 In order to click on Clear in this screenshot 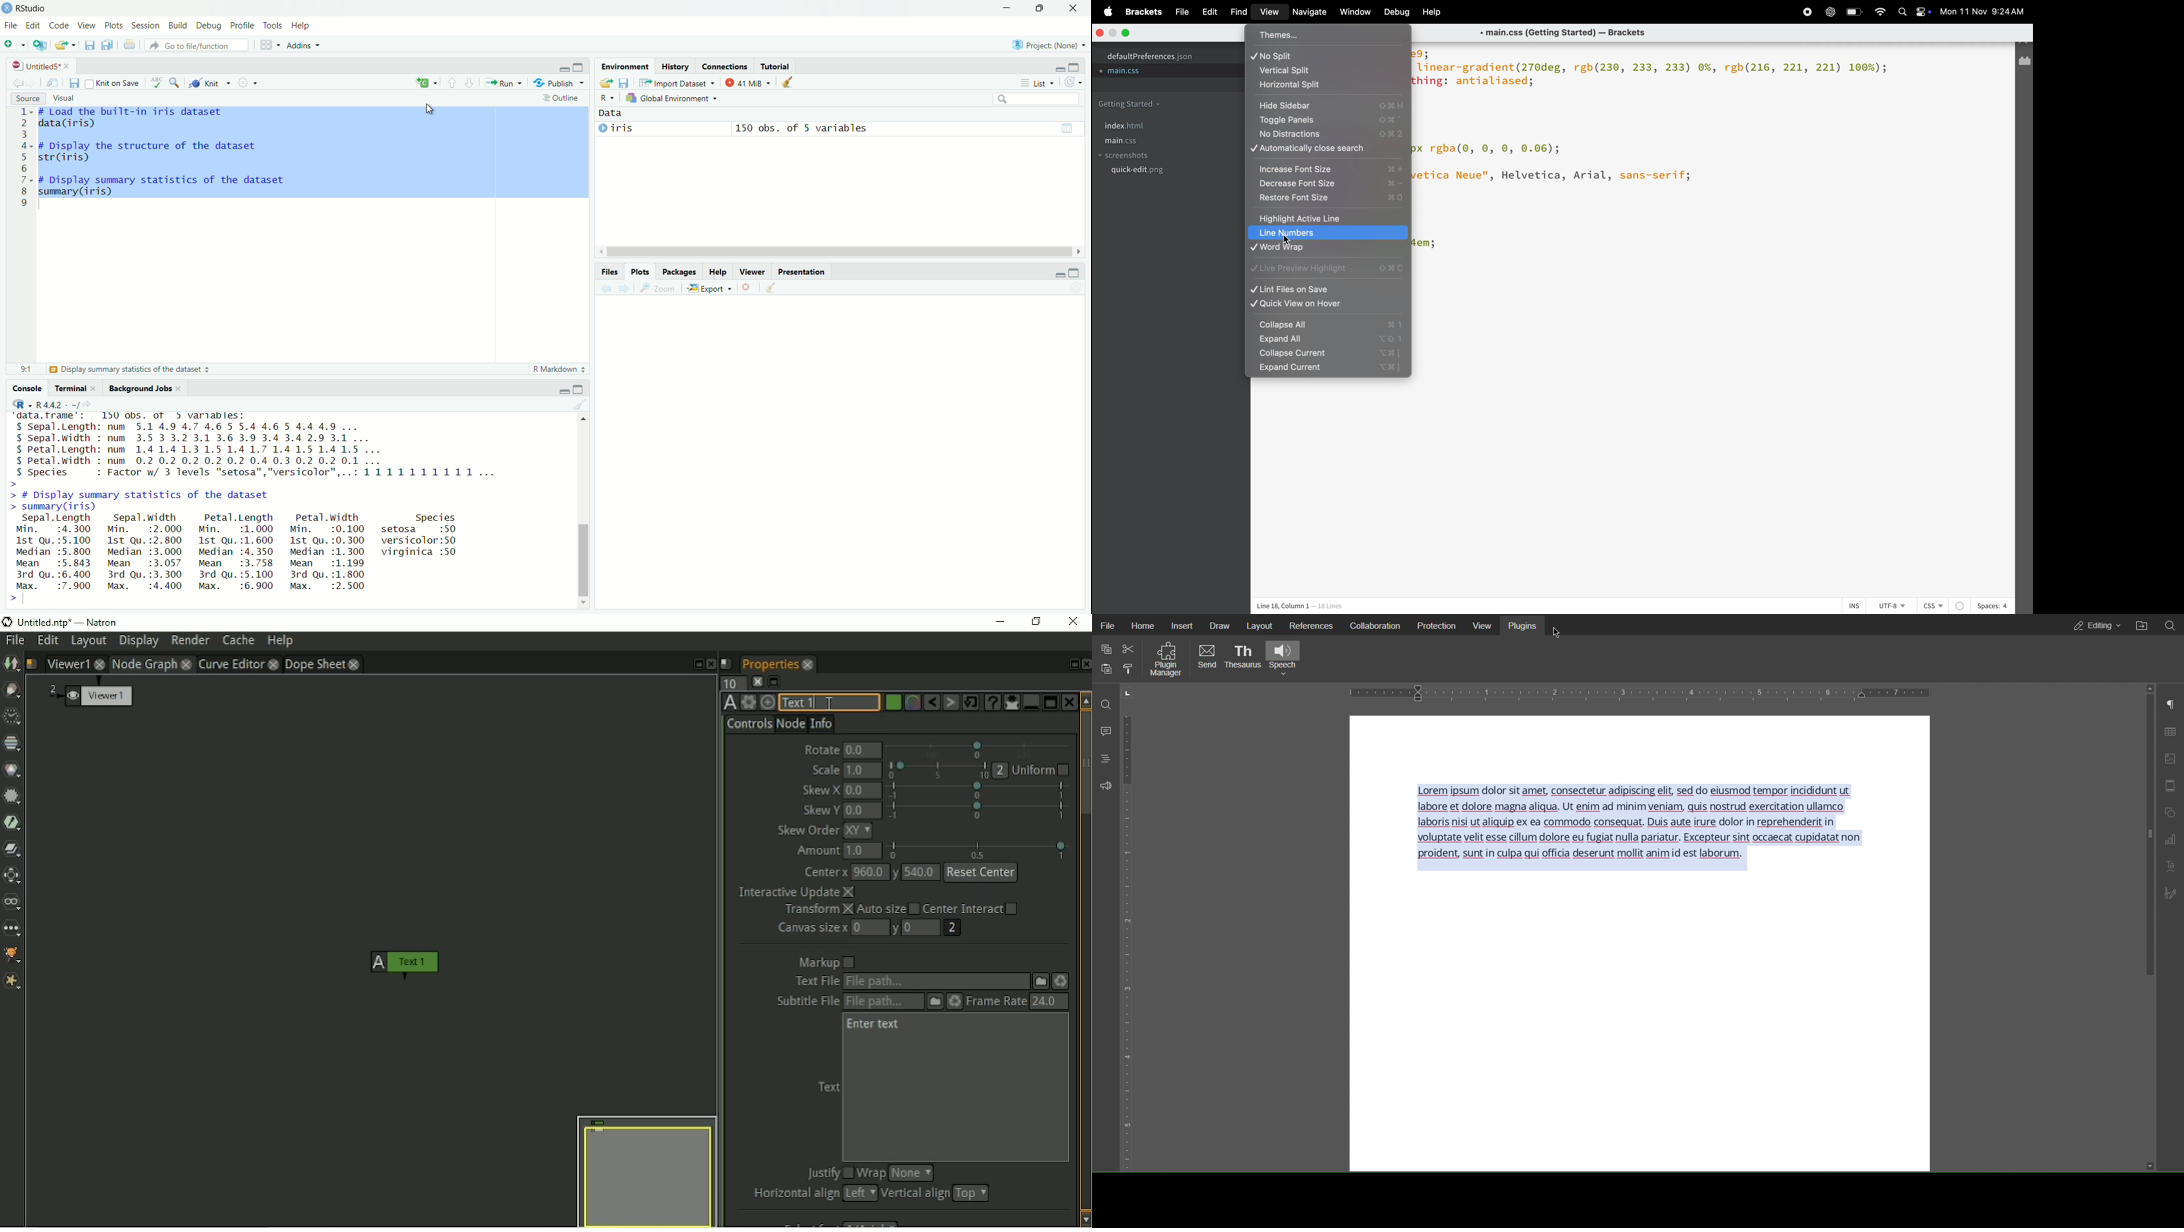, I will do `click(773, 287)`.